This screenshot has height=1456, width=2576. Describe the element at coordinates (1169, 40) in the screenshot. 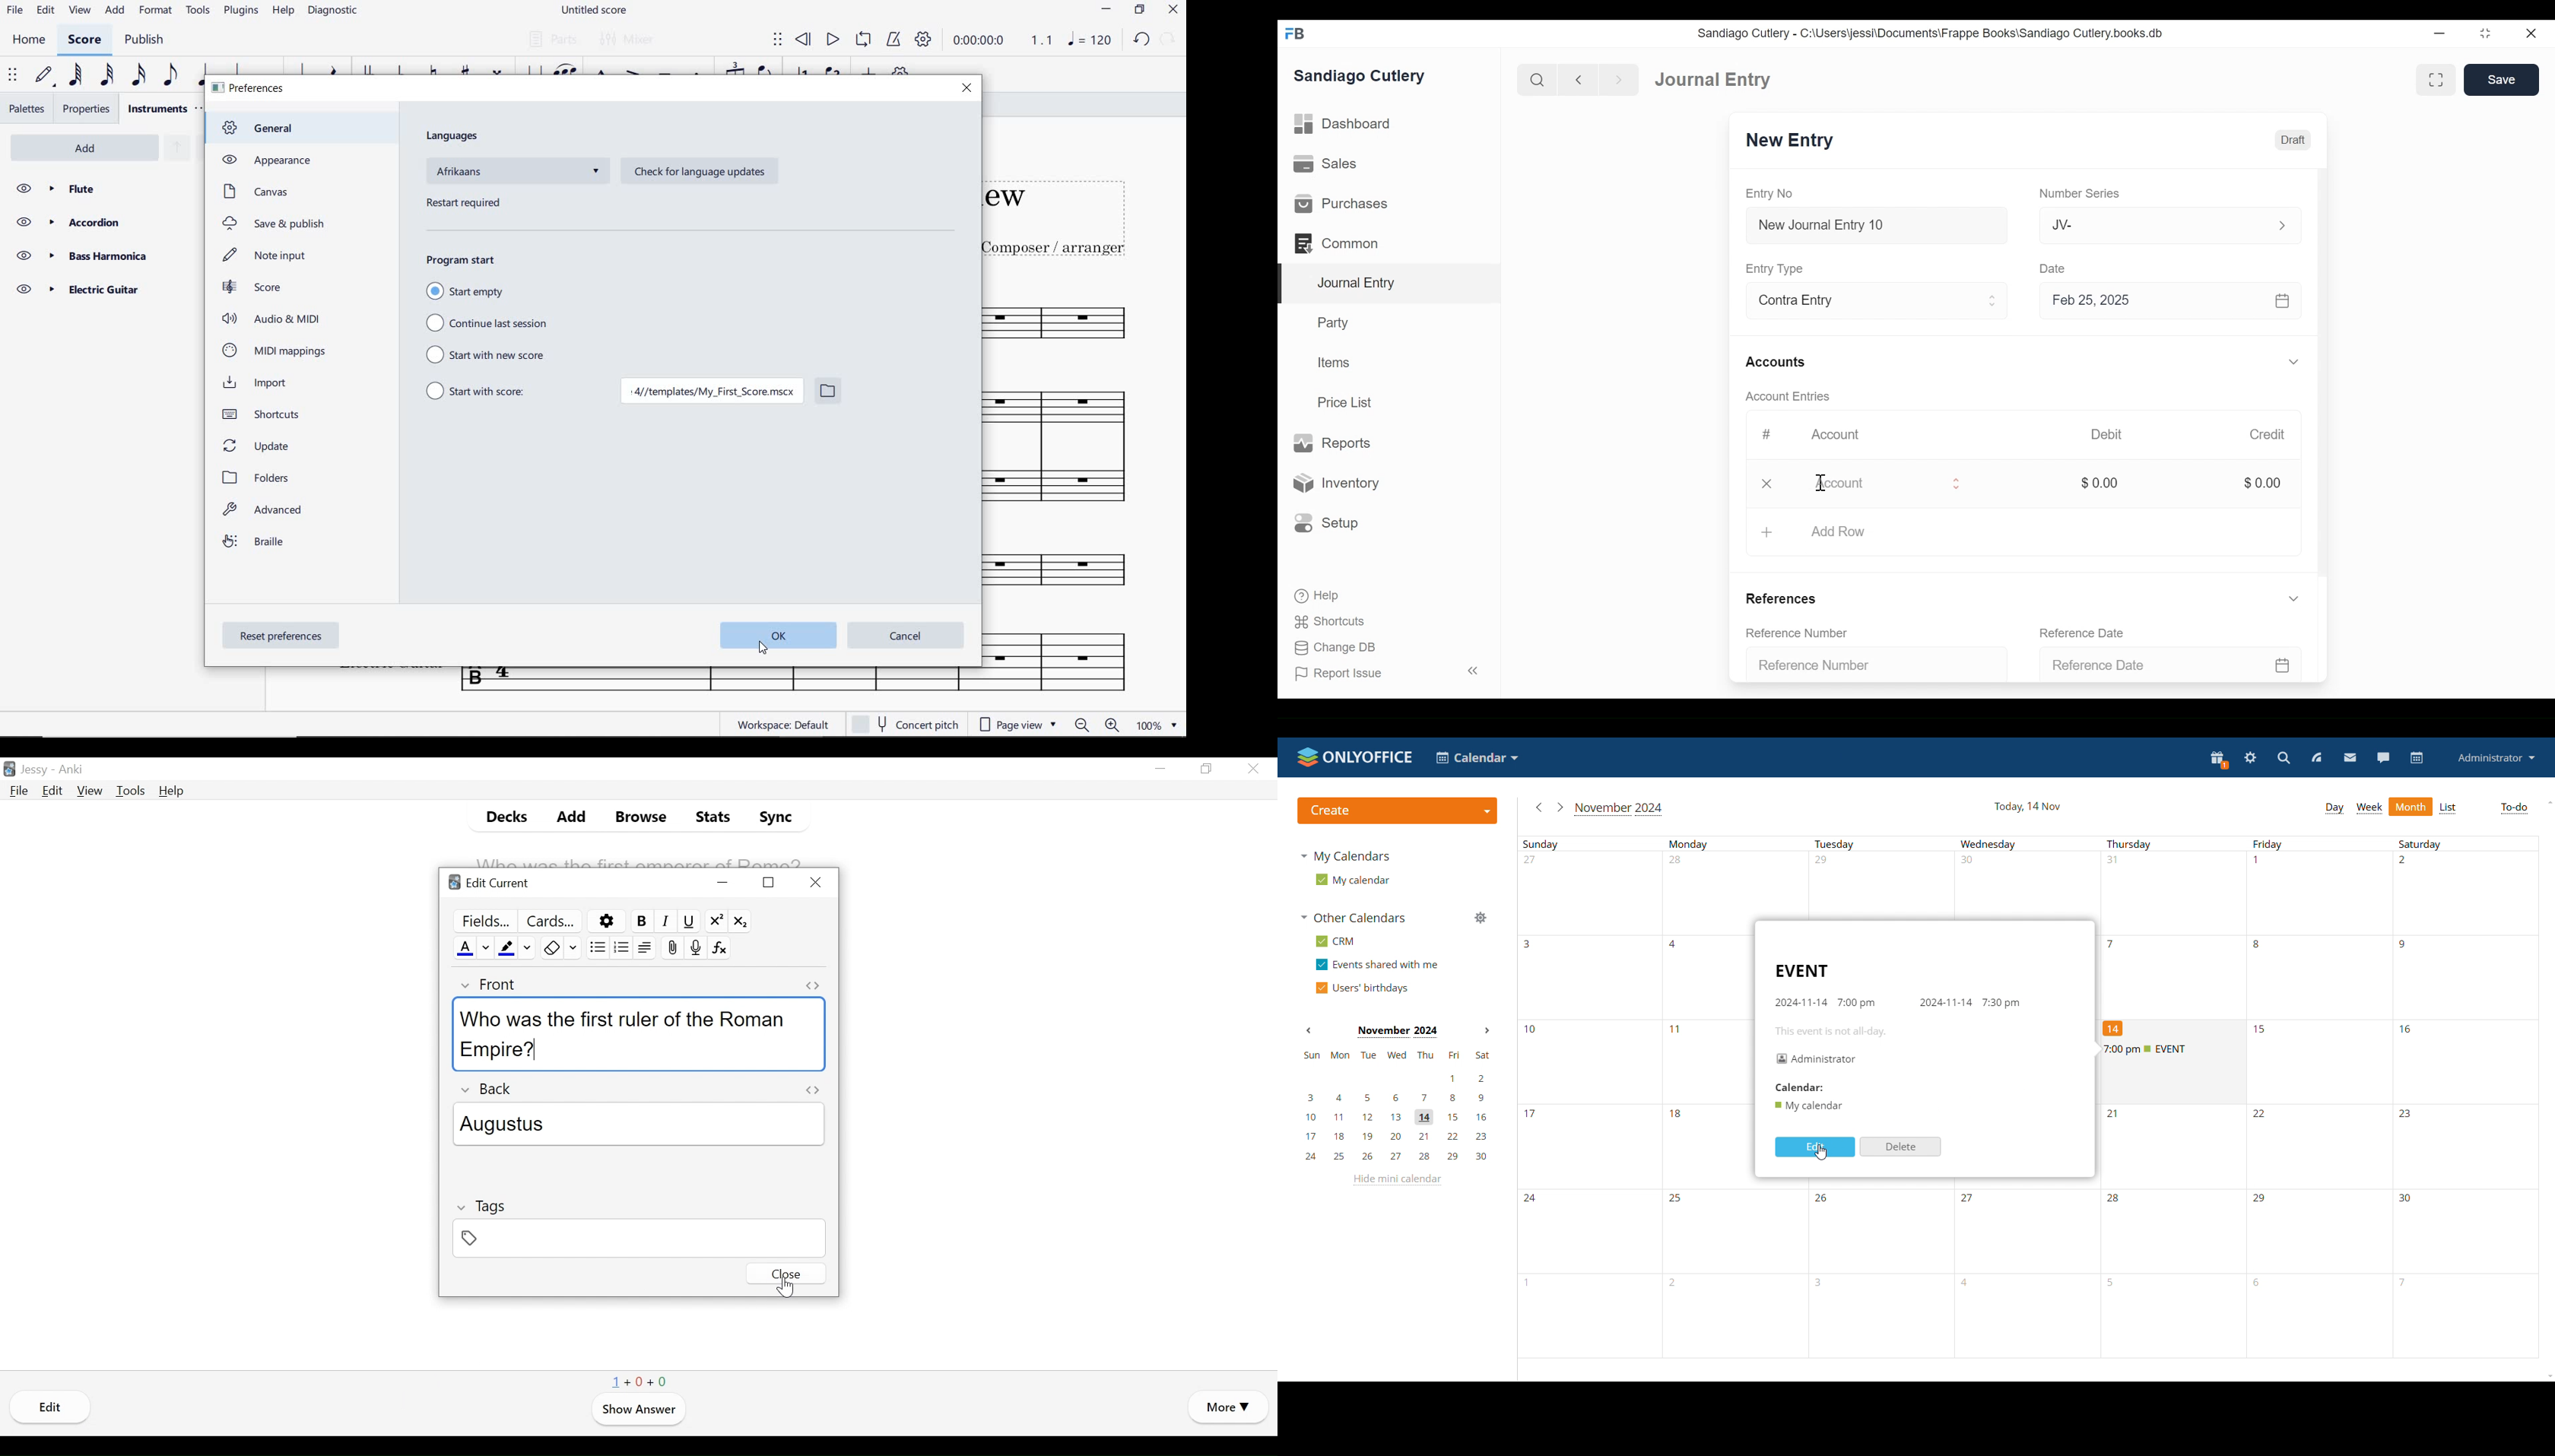

I see `REDO` at that location.